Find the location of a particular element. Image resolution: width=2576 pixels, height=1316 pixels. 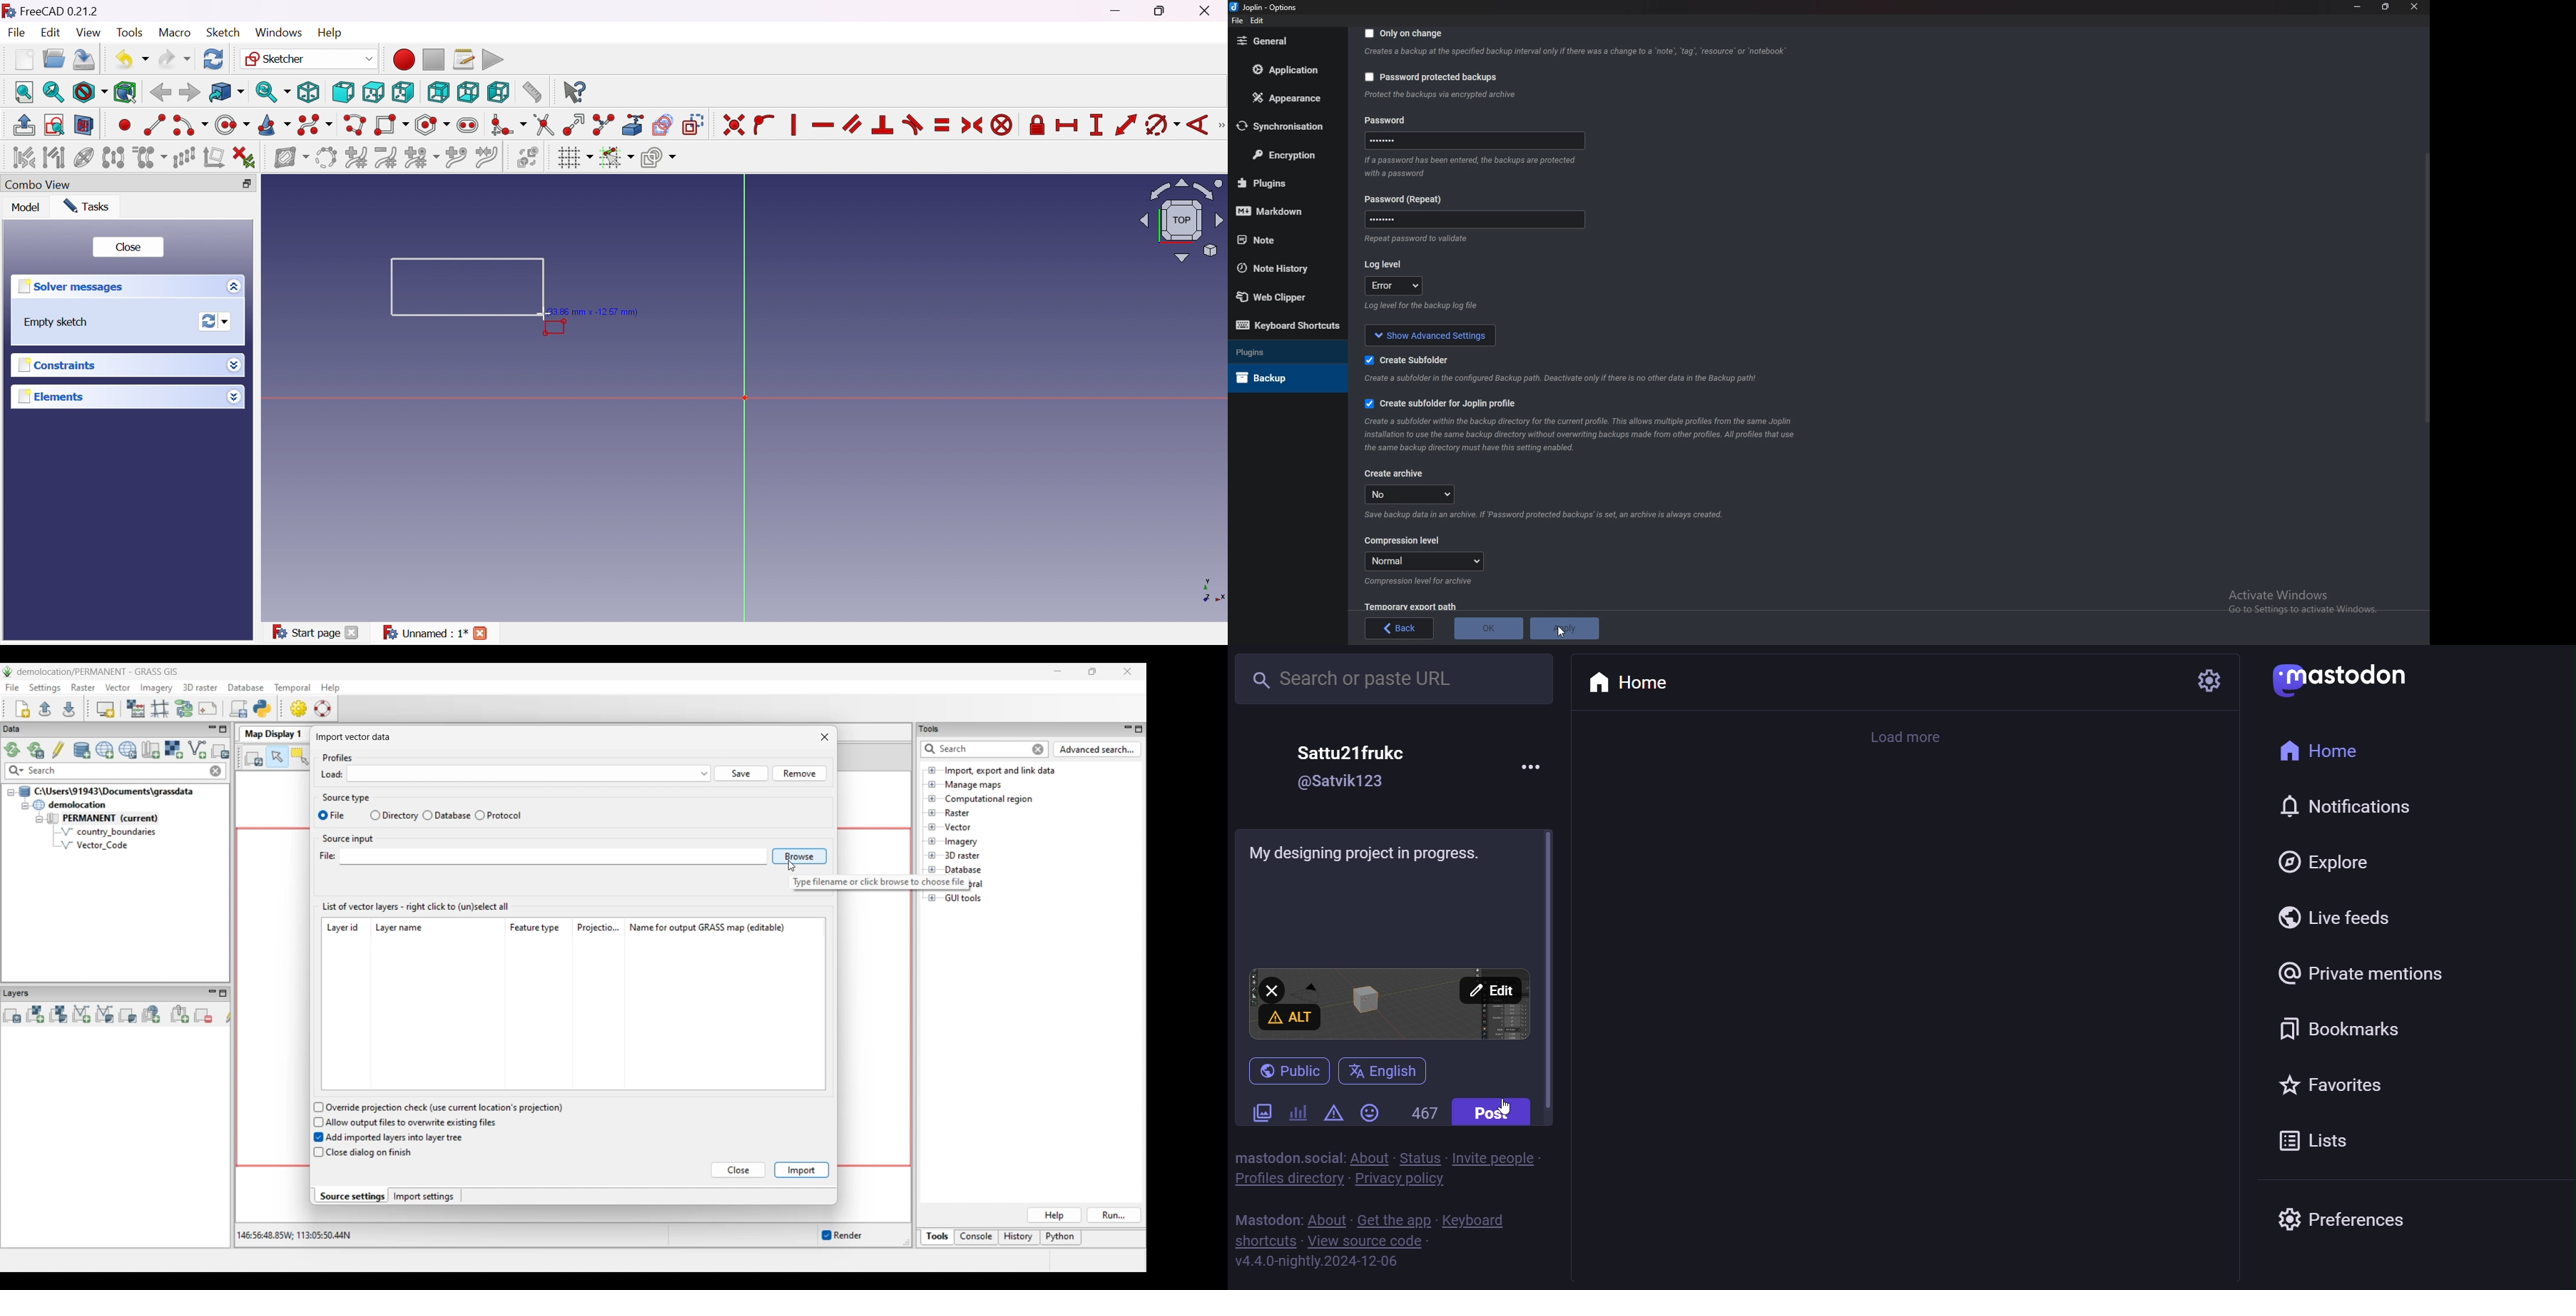

Remove axis alignment is located at coordinates (213, 157).